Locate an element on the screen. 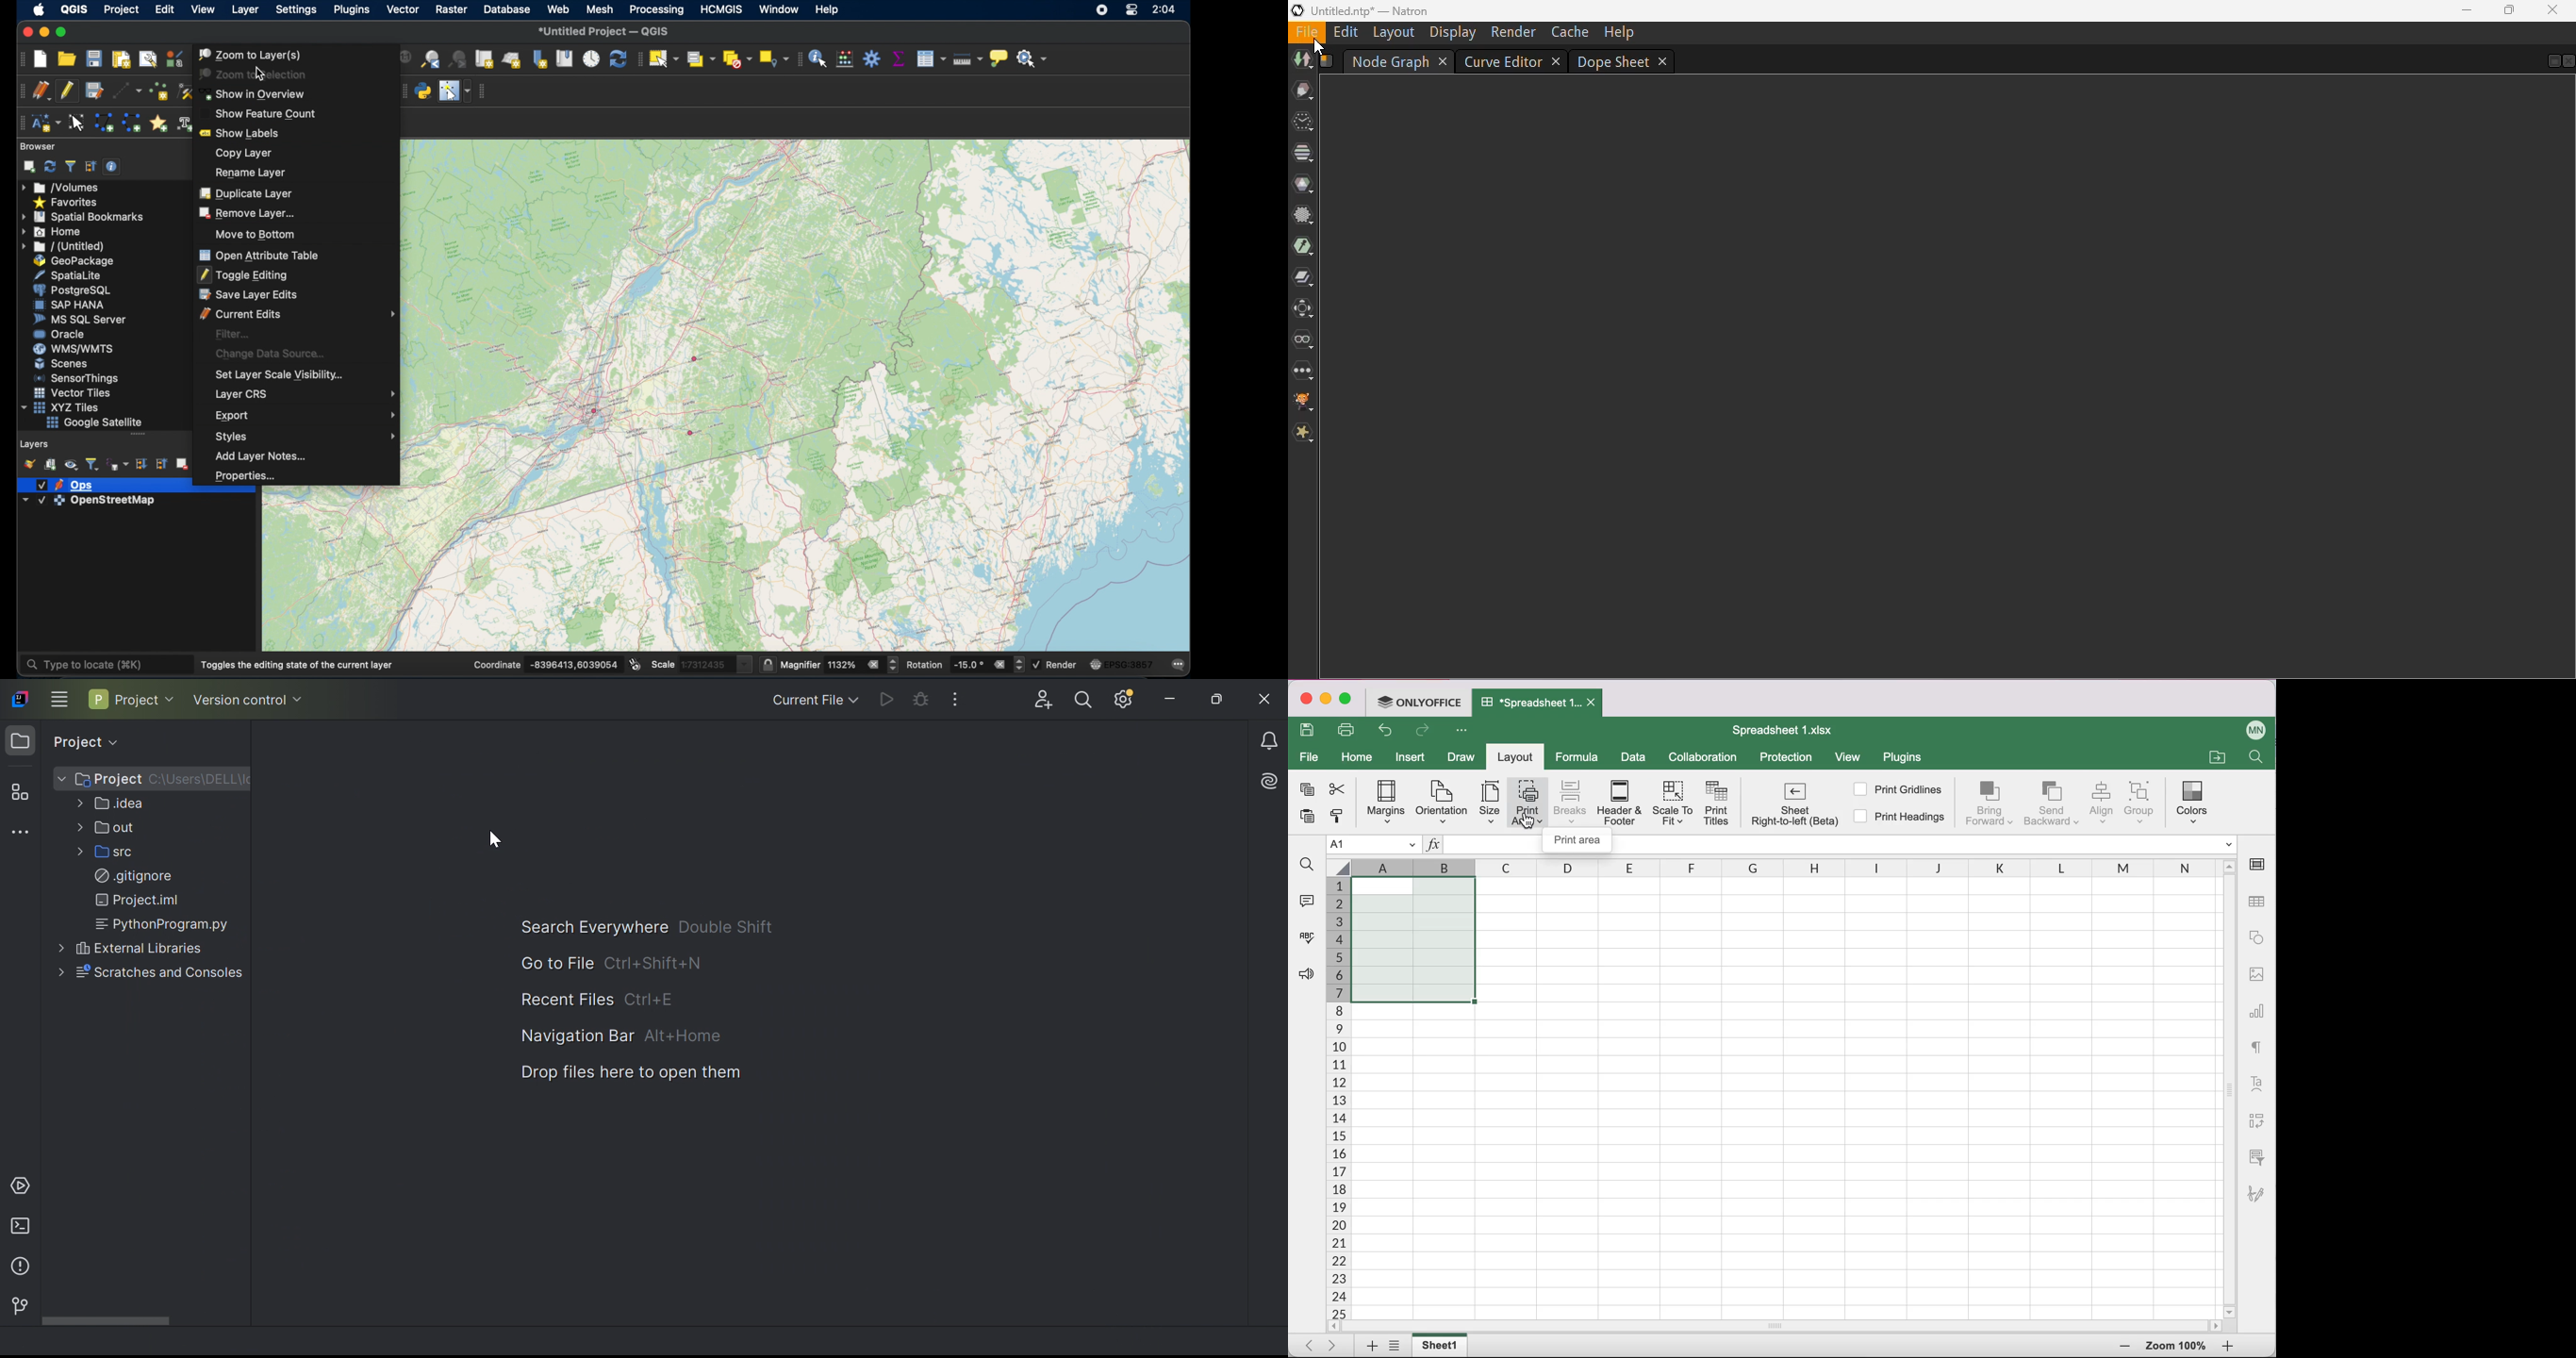  export menu is located at coordinates (308, 414).